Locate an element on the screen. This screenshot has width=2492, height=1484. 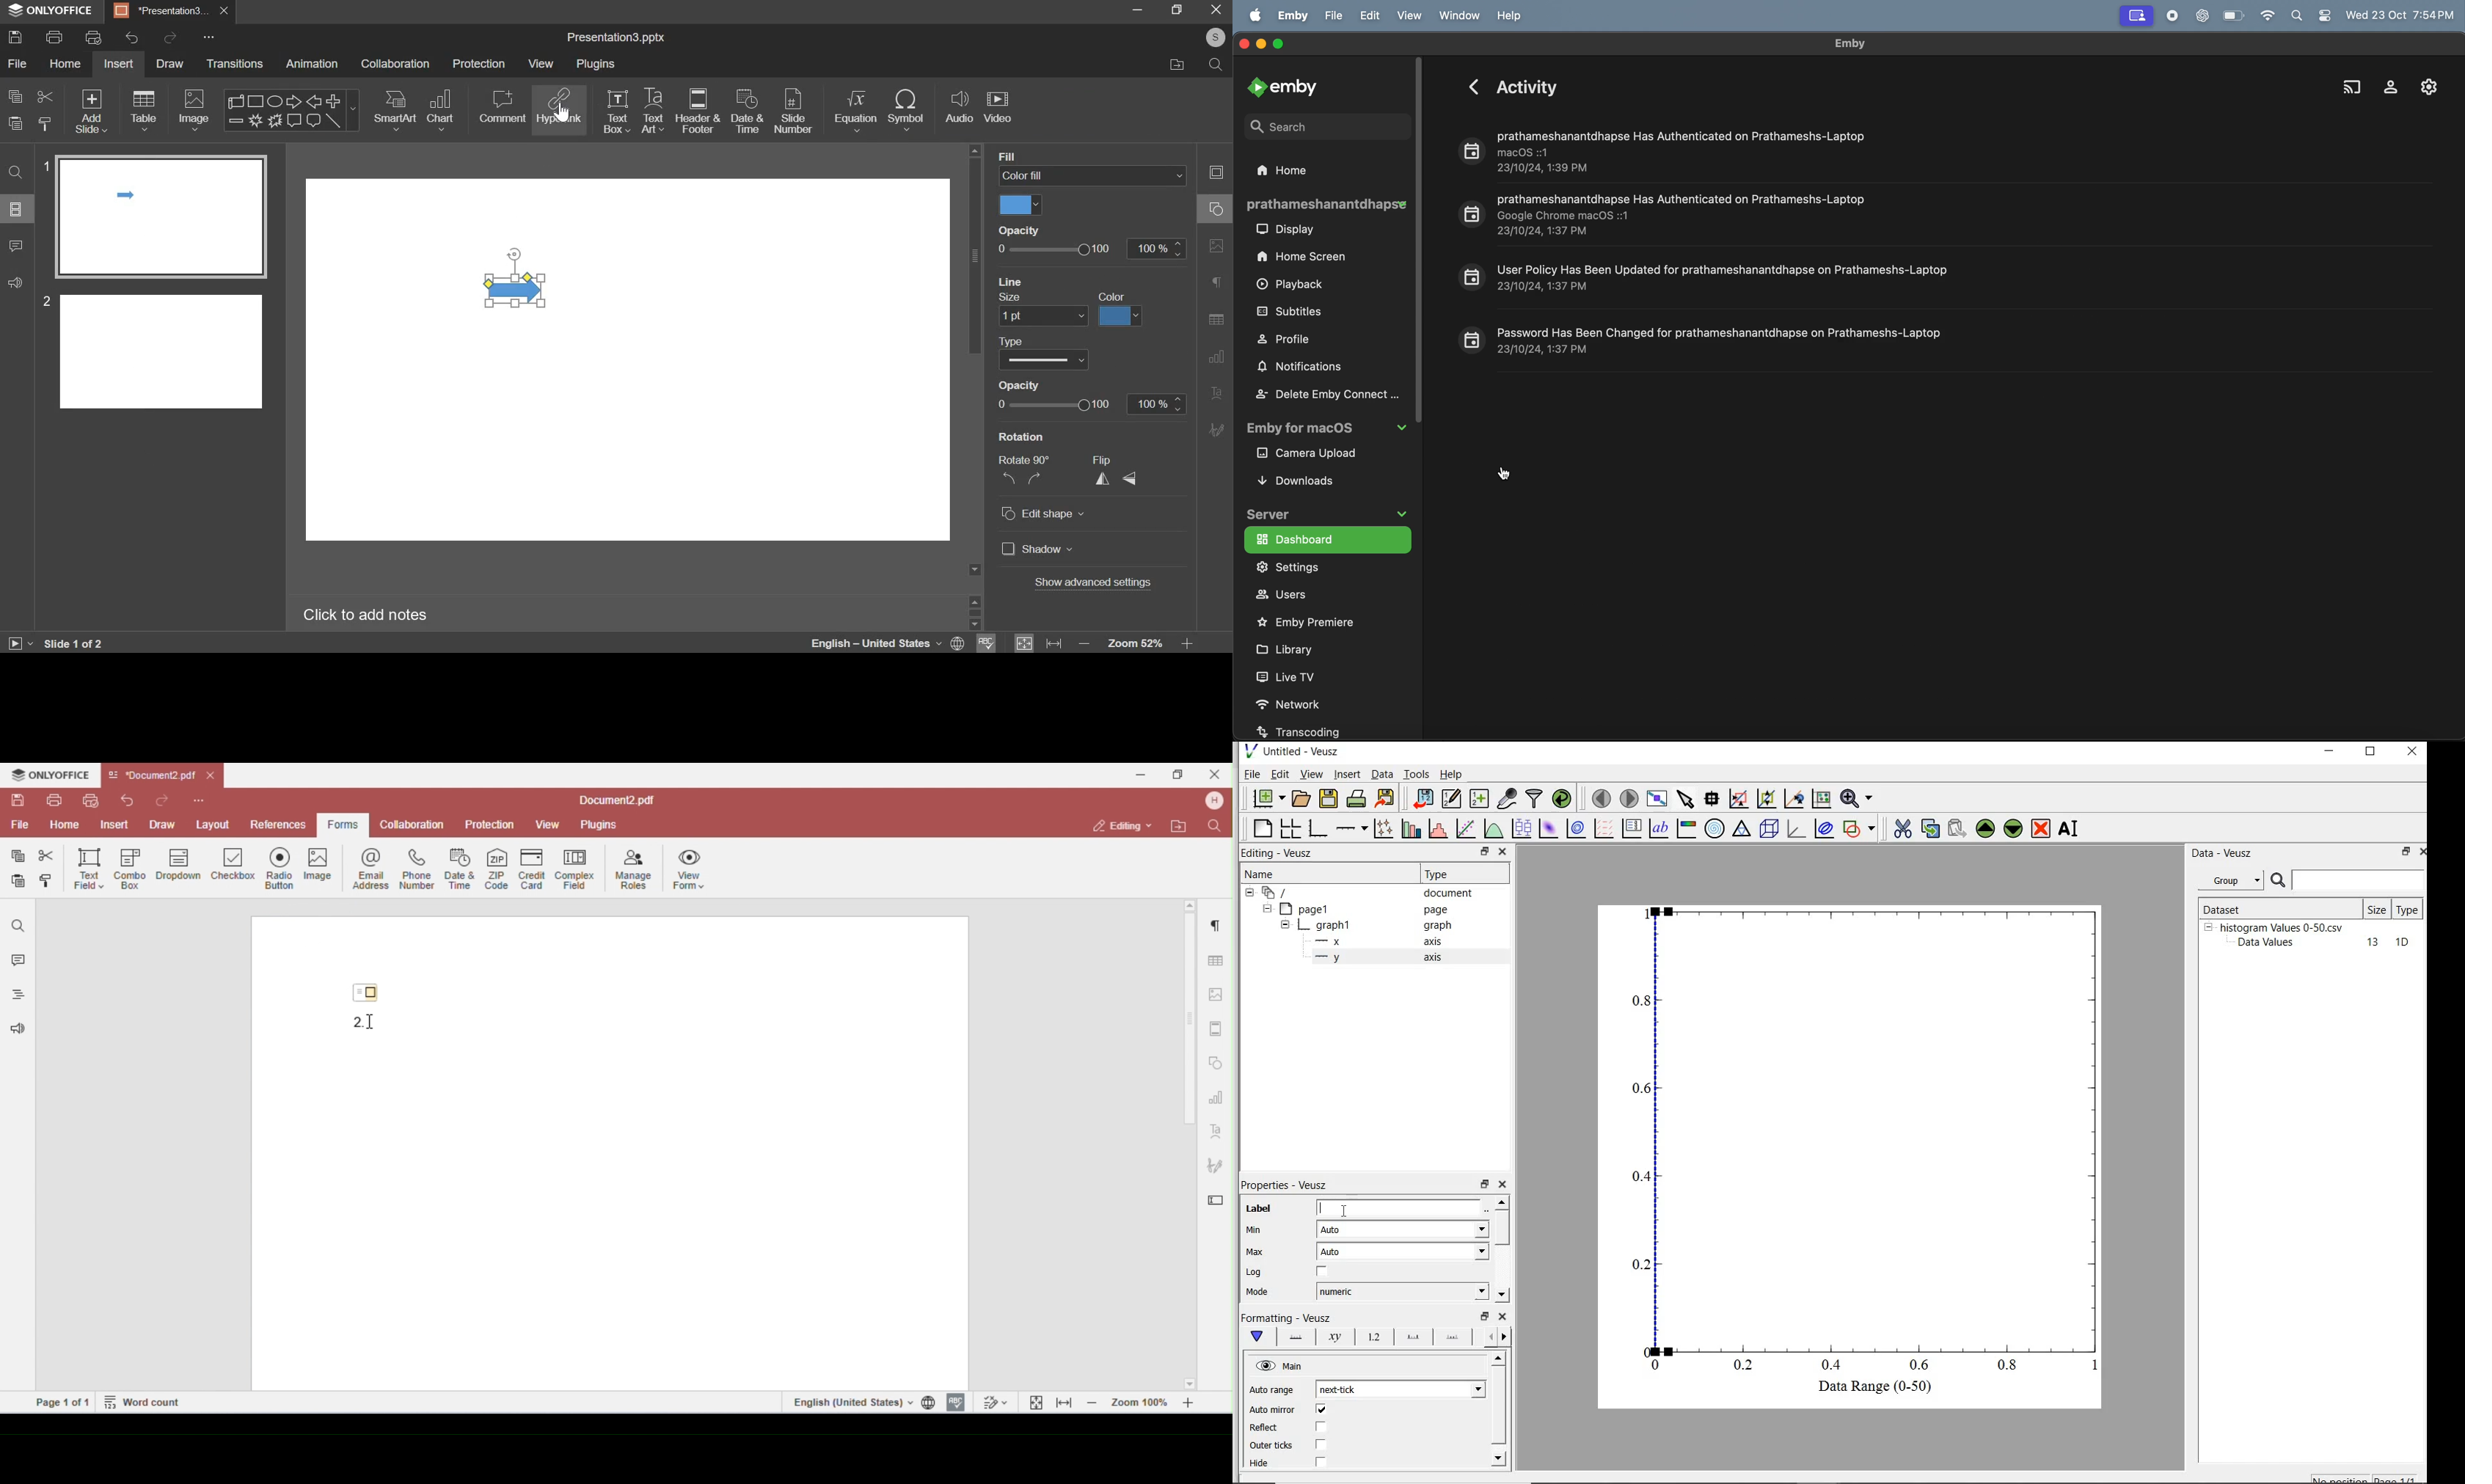
checkbox is located at coordinates (1321, 1427).